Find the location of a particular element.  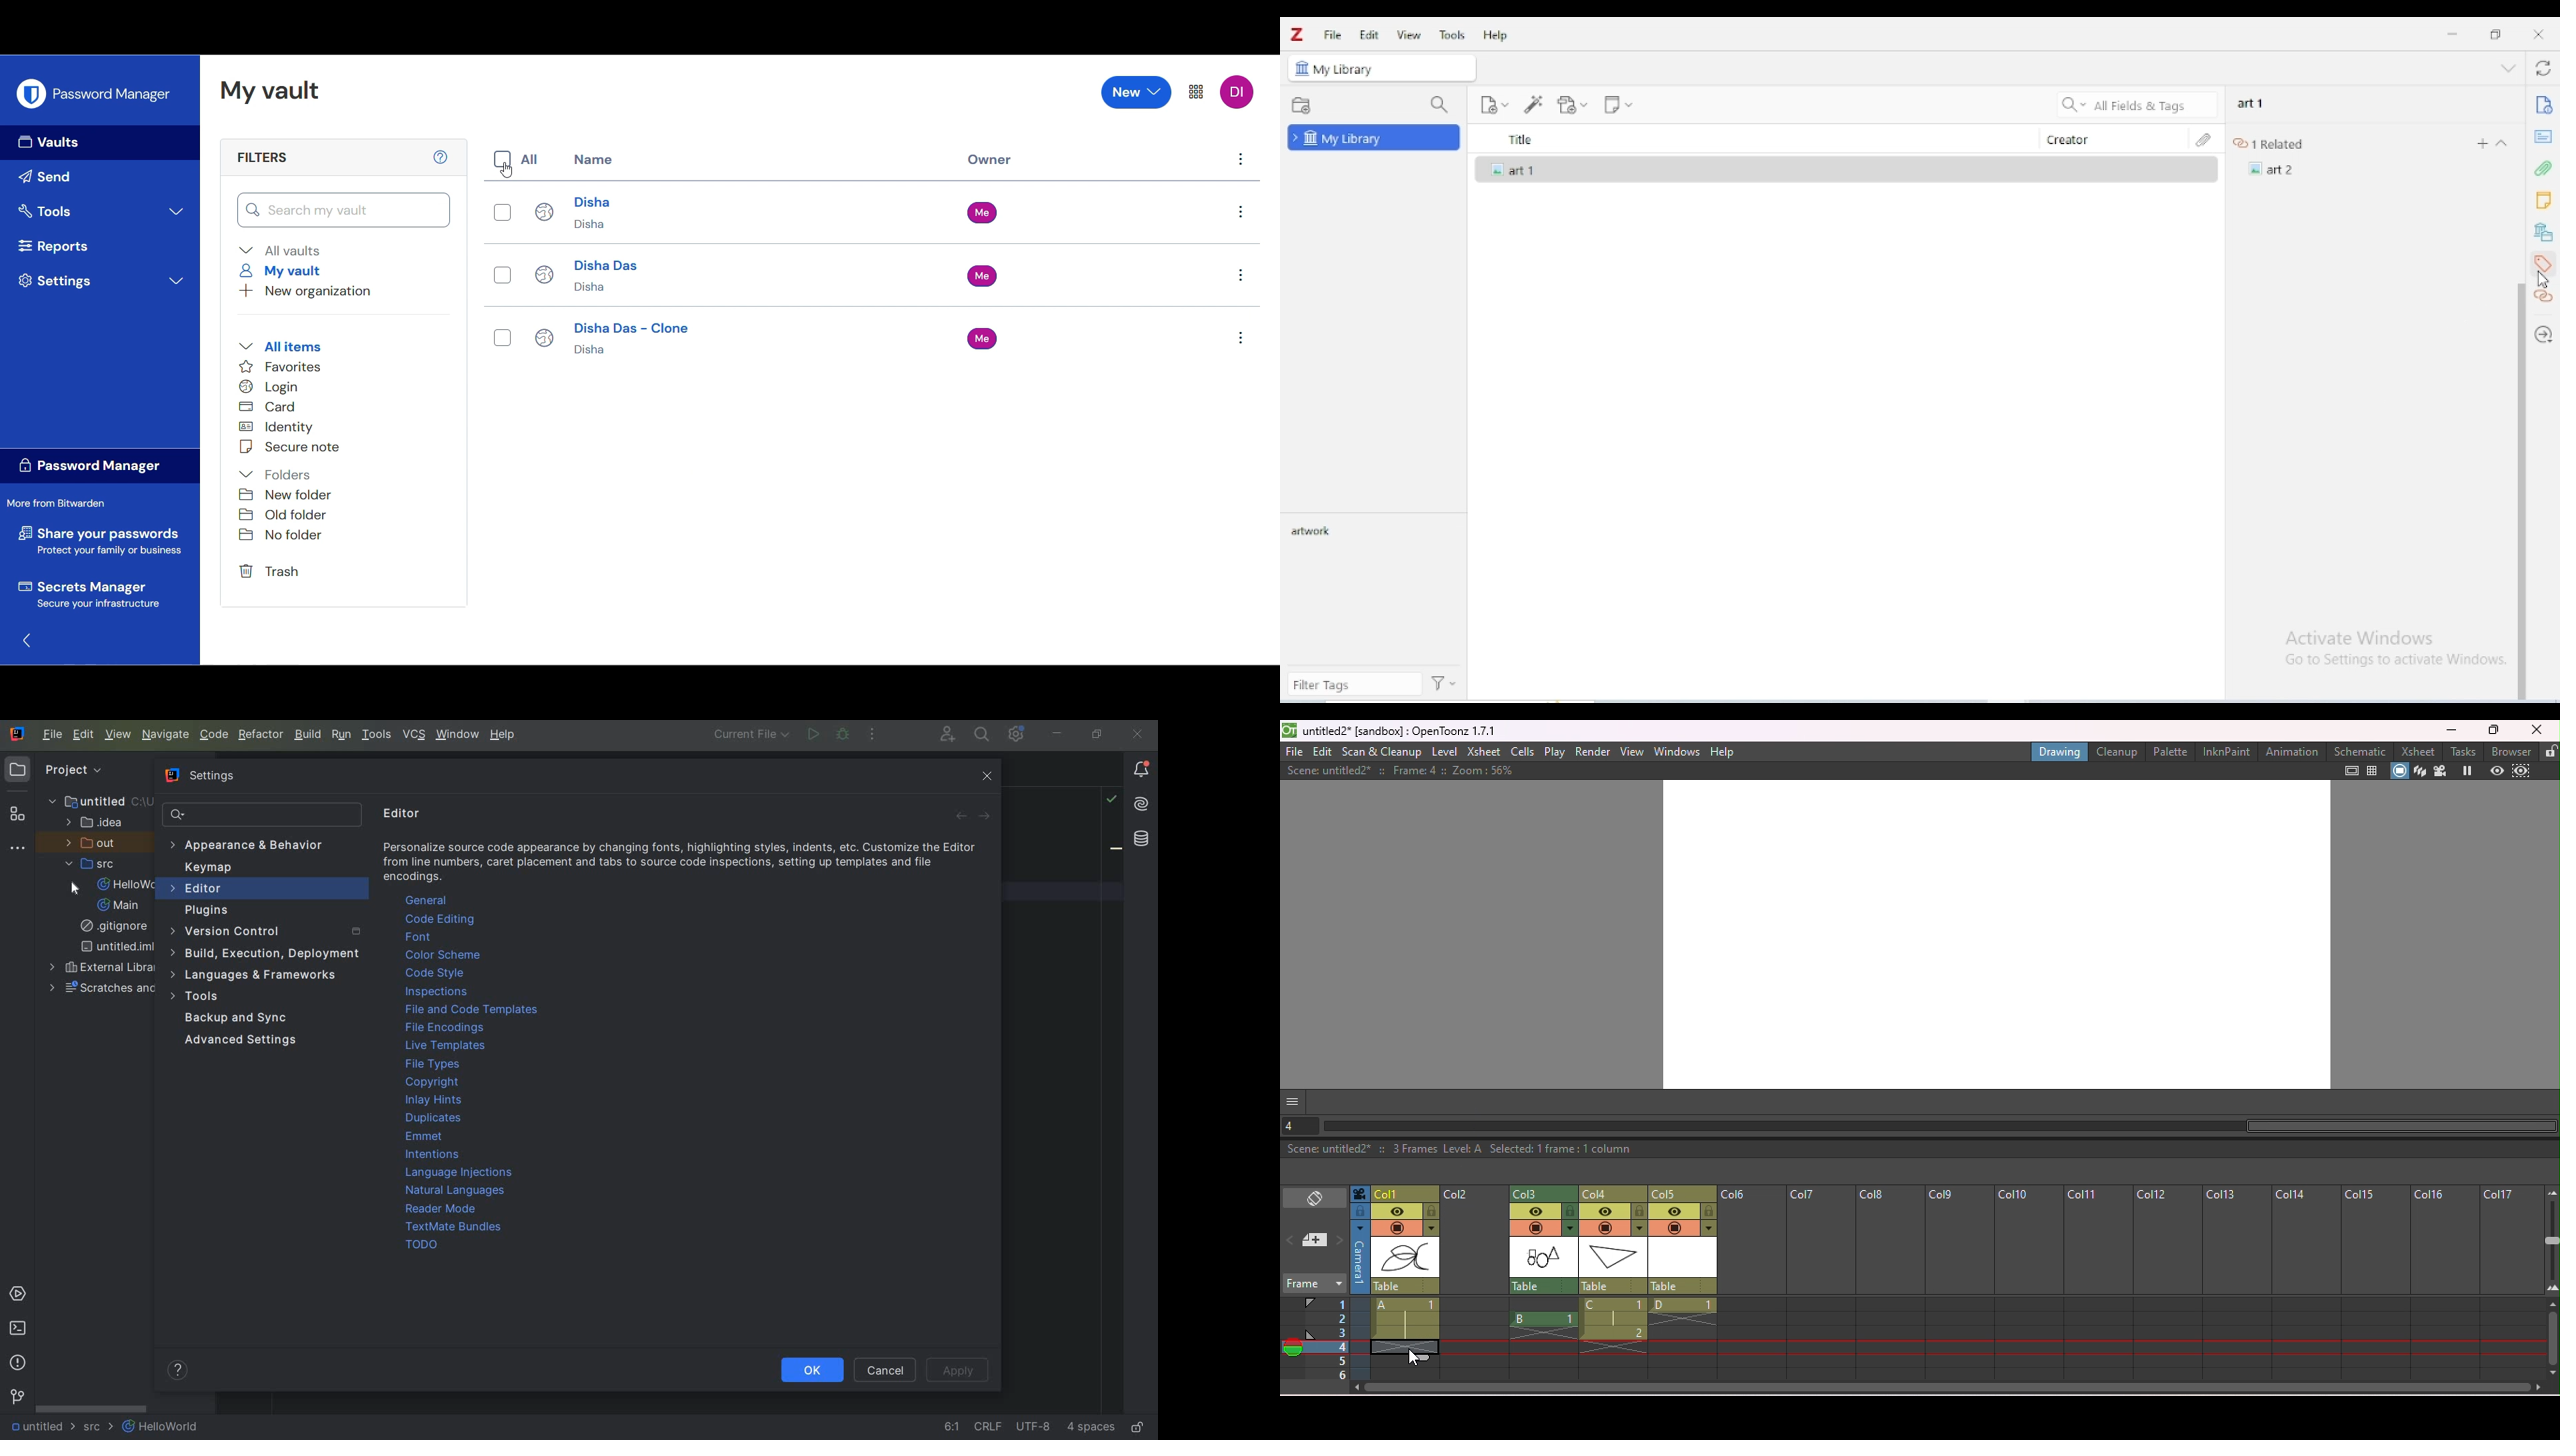

add attachment is located at coordinates (1572, 105).